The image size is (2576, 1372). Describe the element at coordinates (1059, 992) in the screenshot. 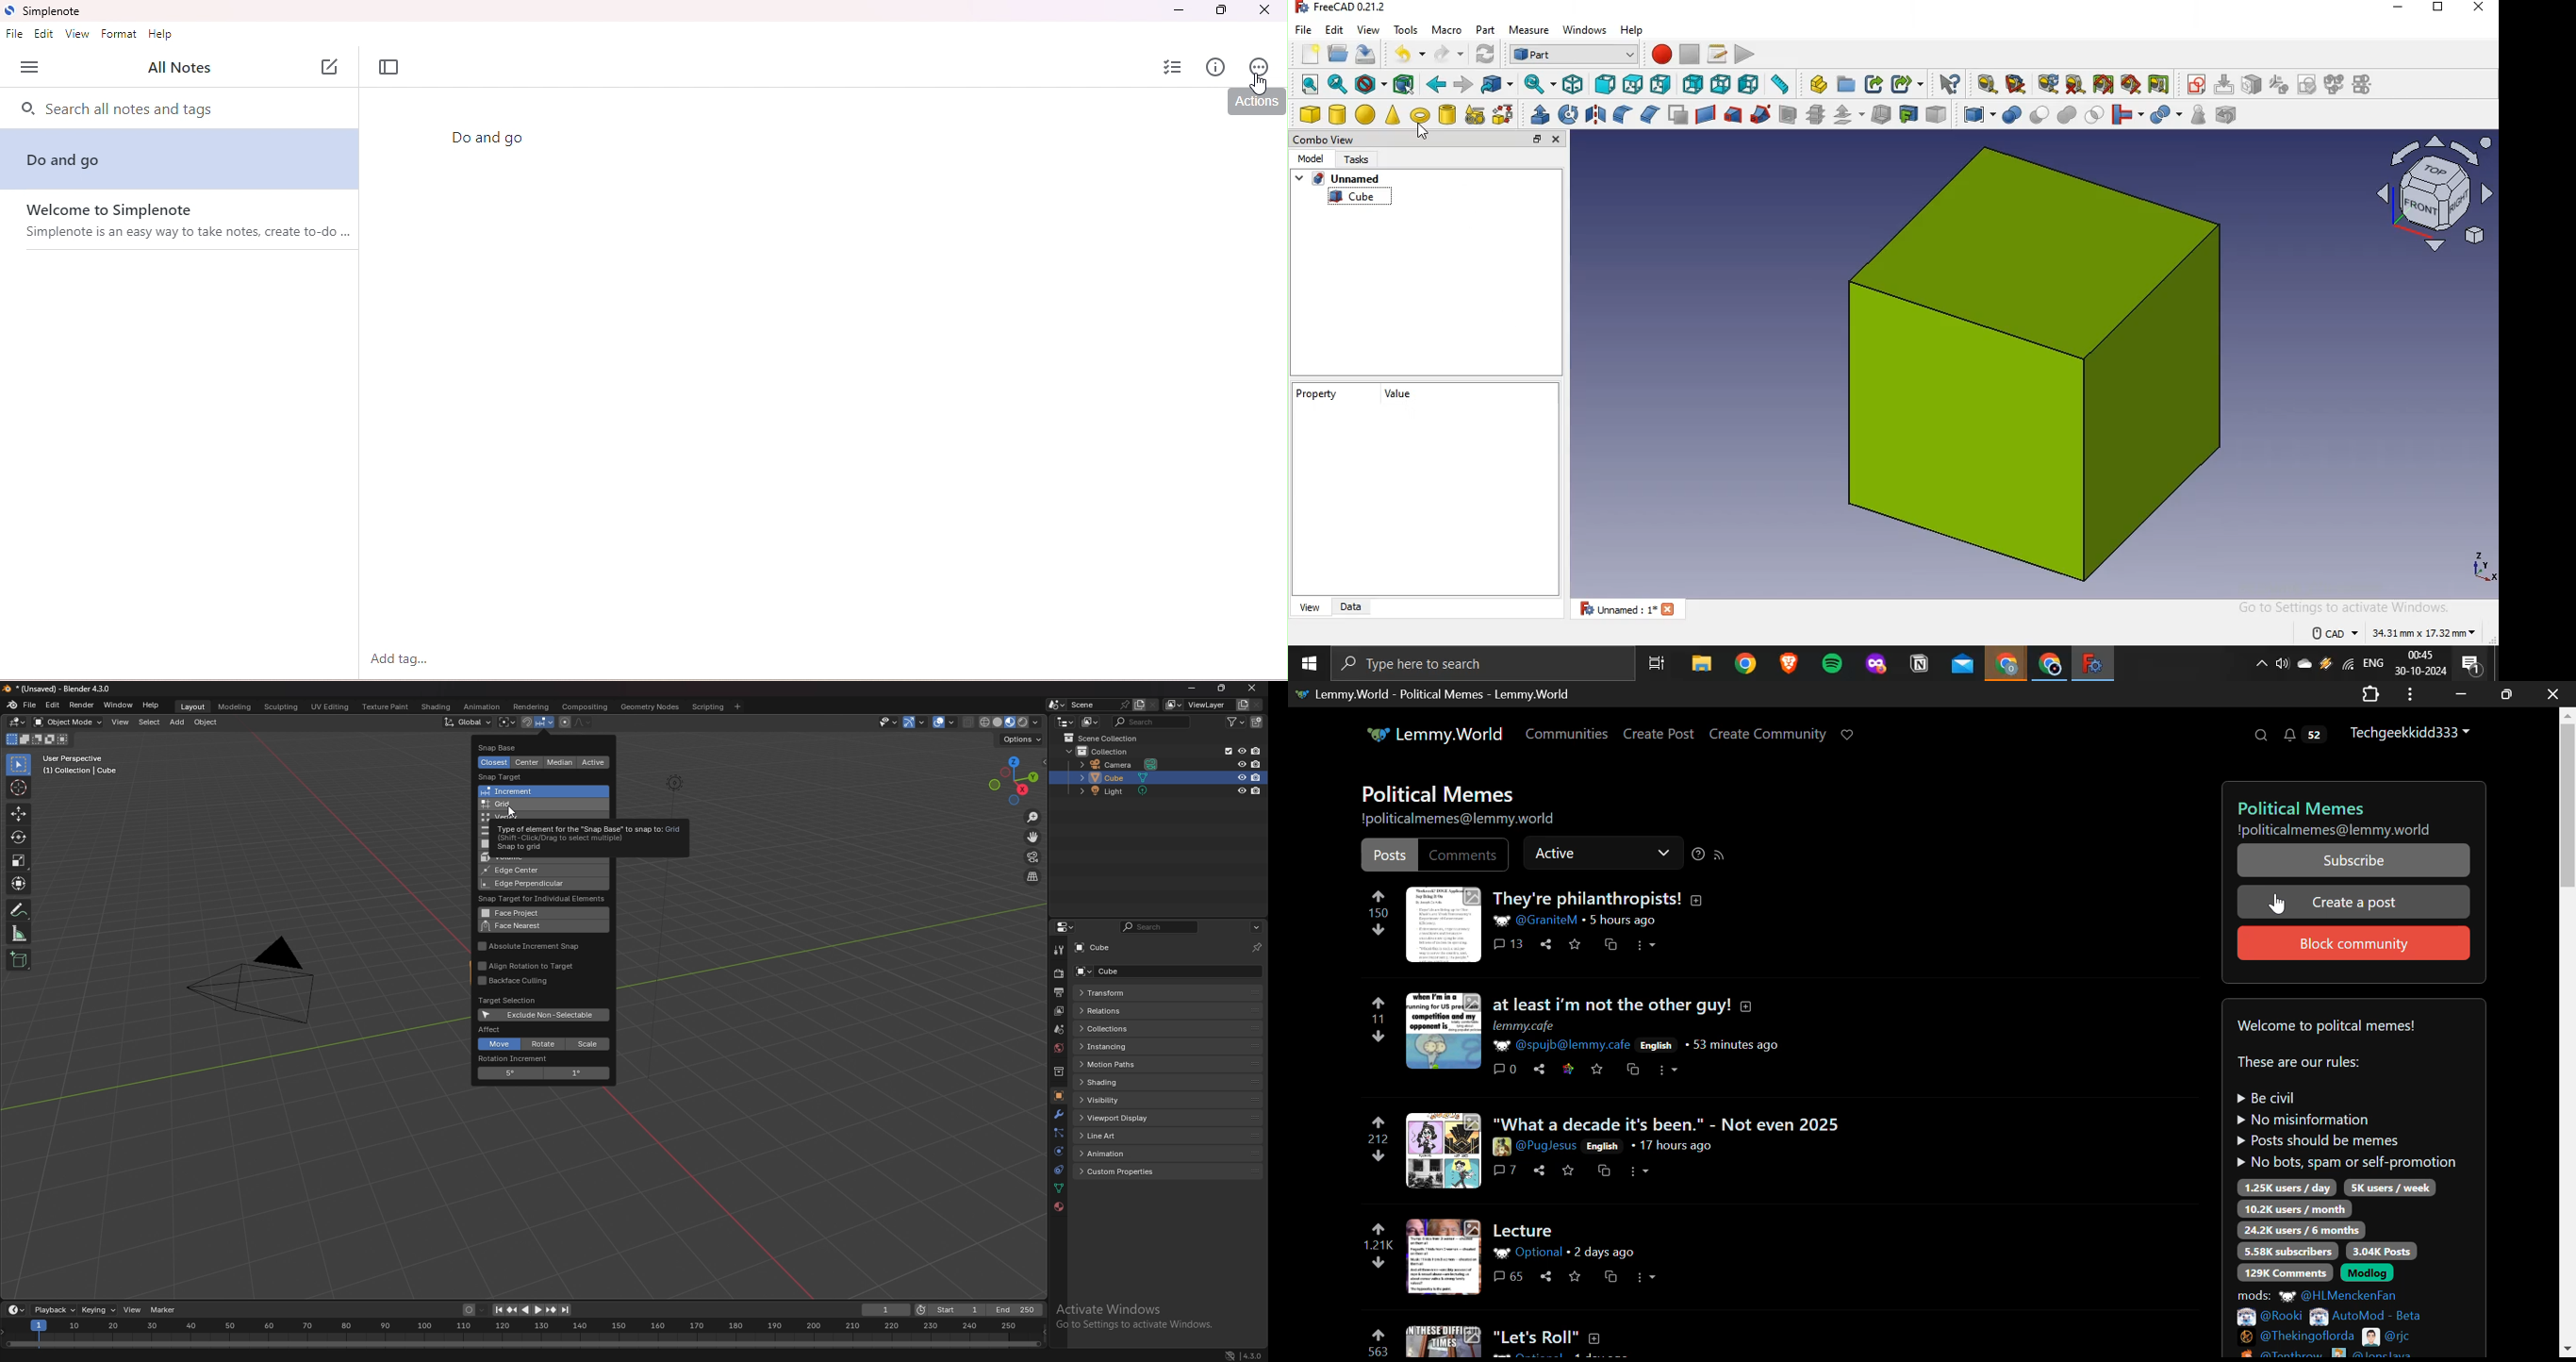

I see `output` at that location.